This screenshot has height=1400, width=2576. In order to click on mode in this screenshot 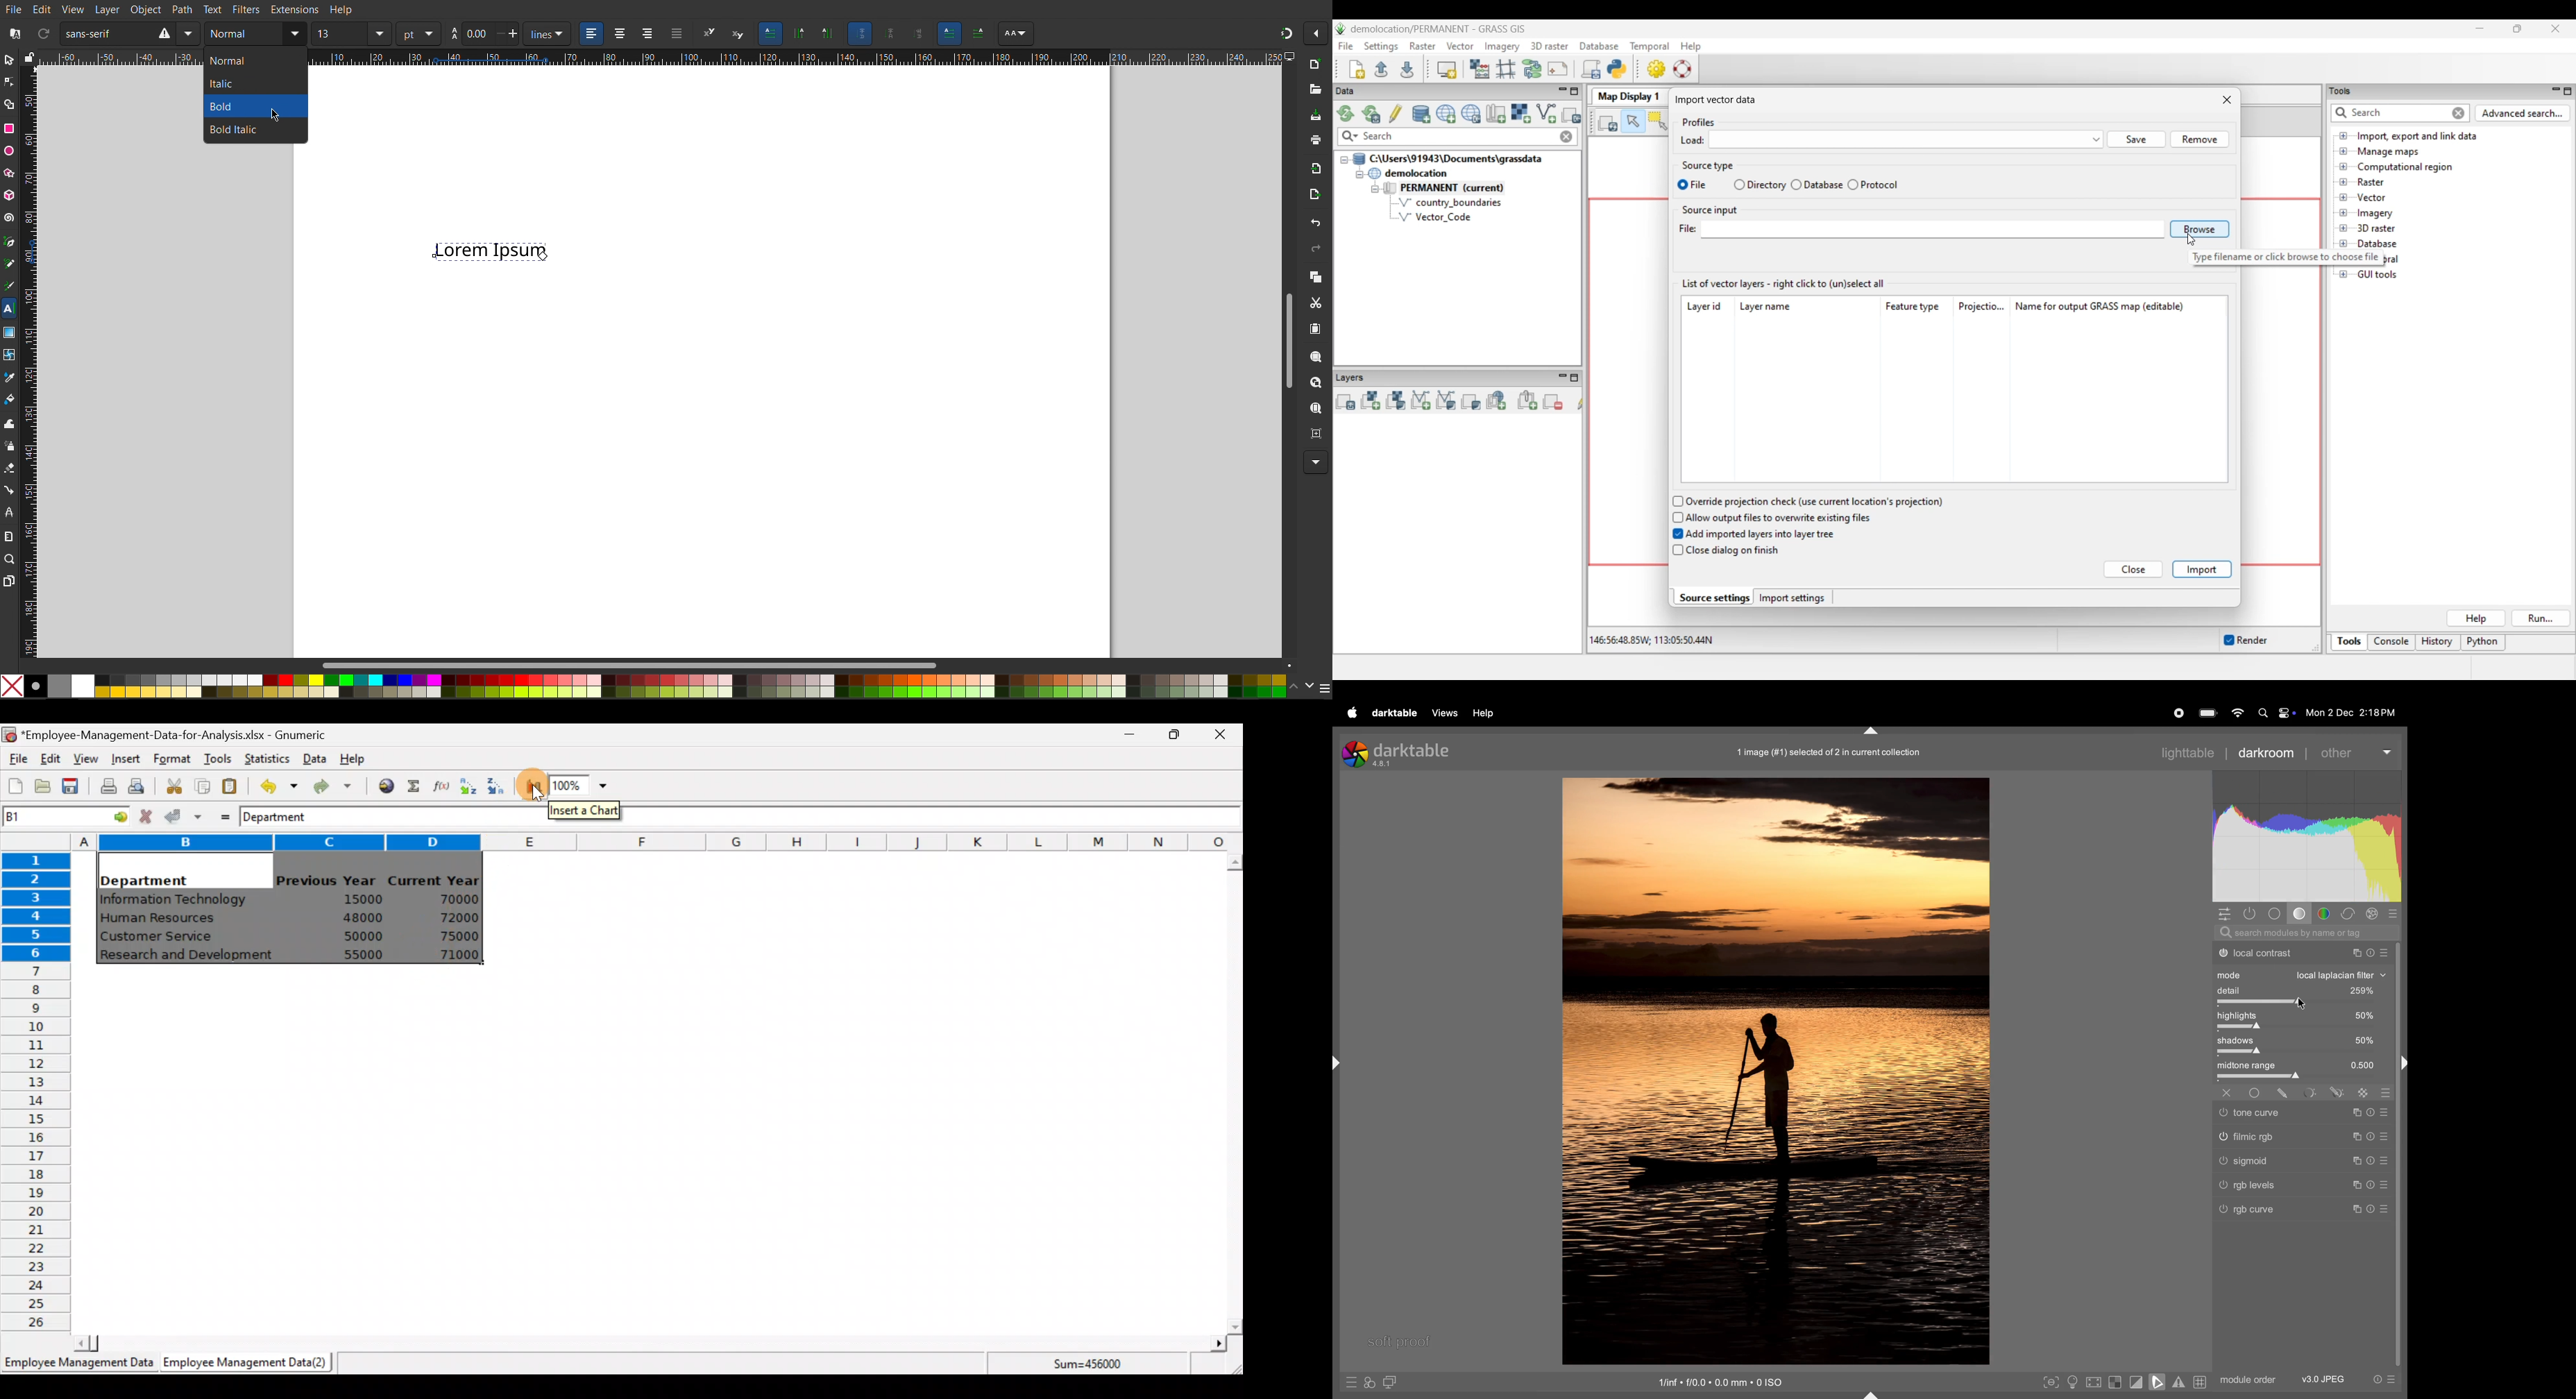, I will do `click(2303, 974)`.